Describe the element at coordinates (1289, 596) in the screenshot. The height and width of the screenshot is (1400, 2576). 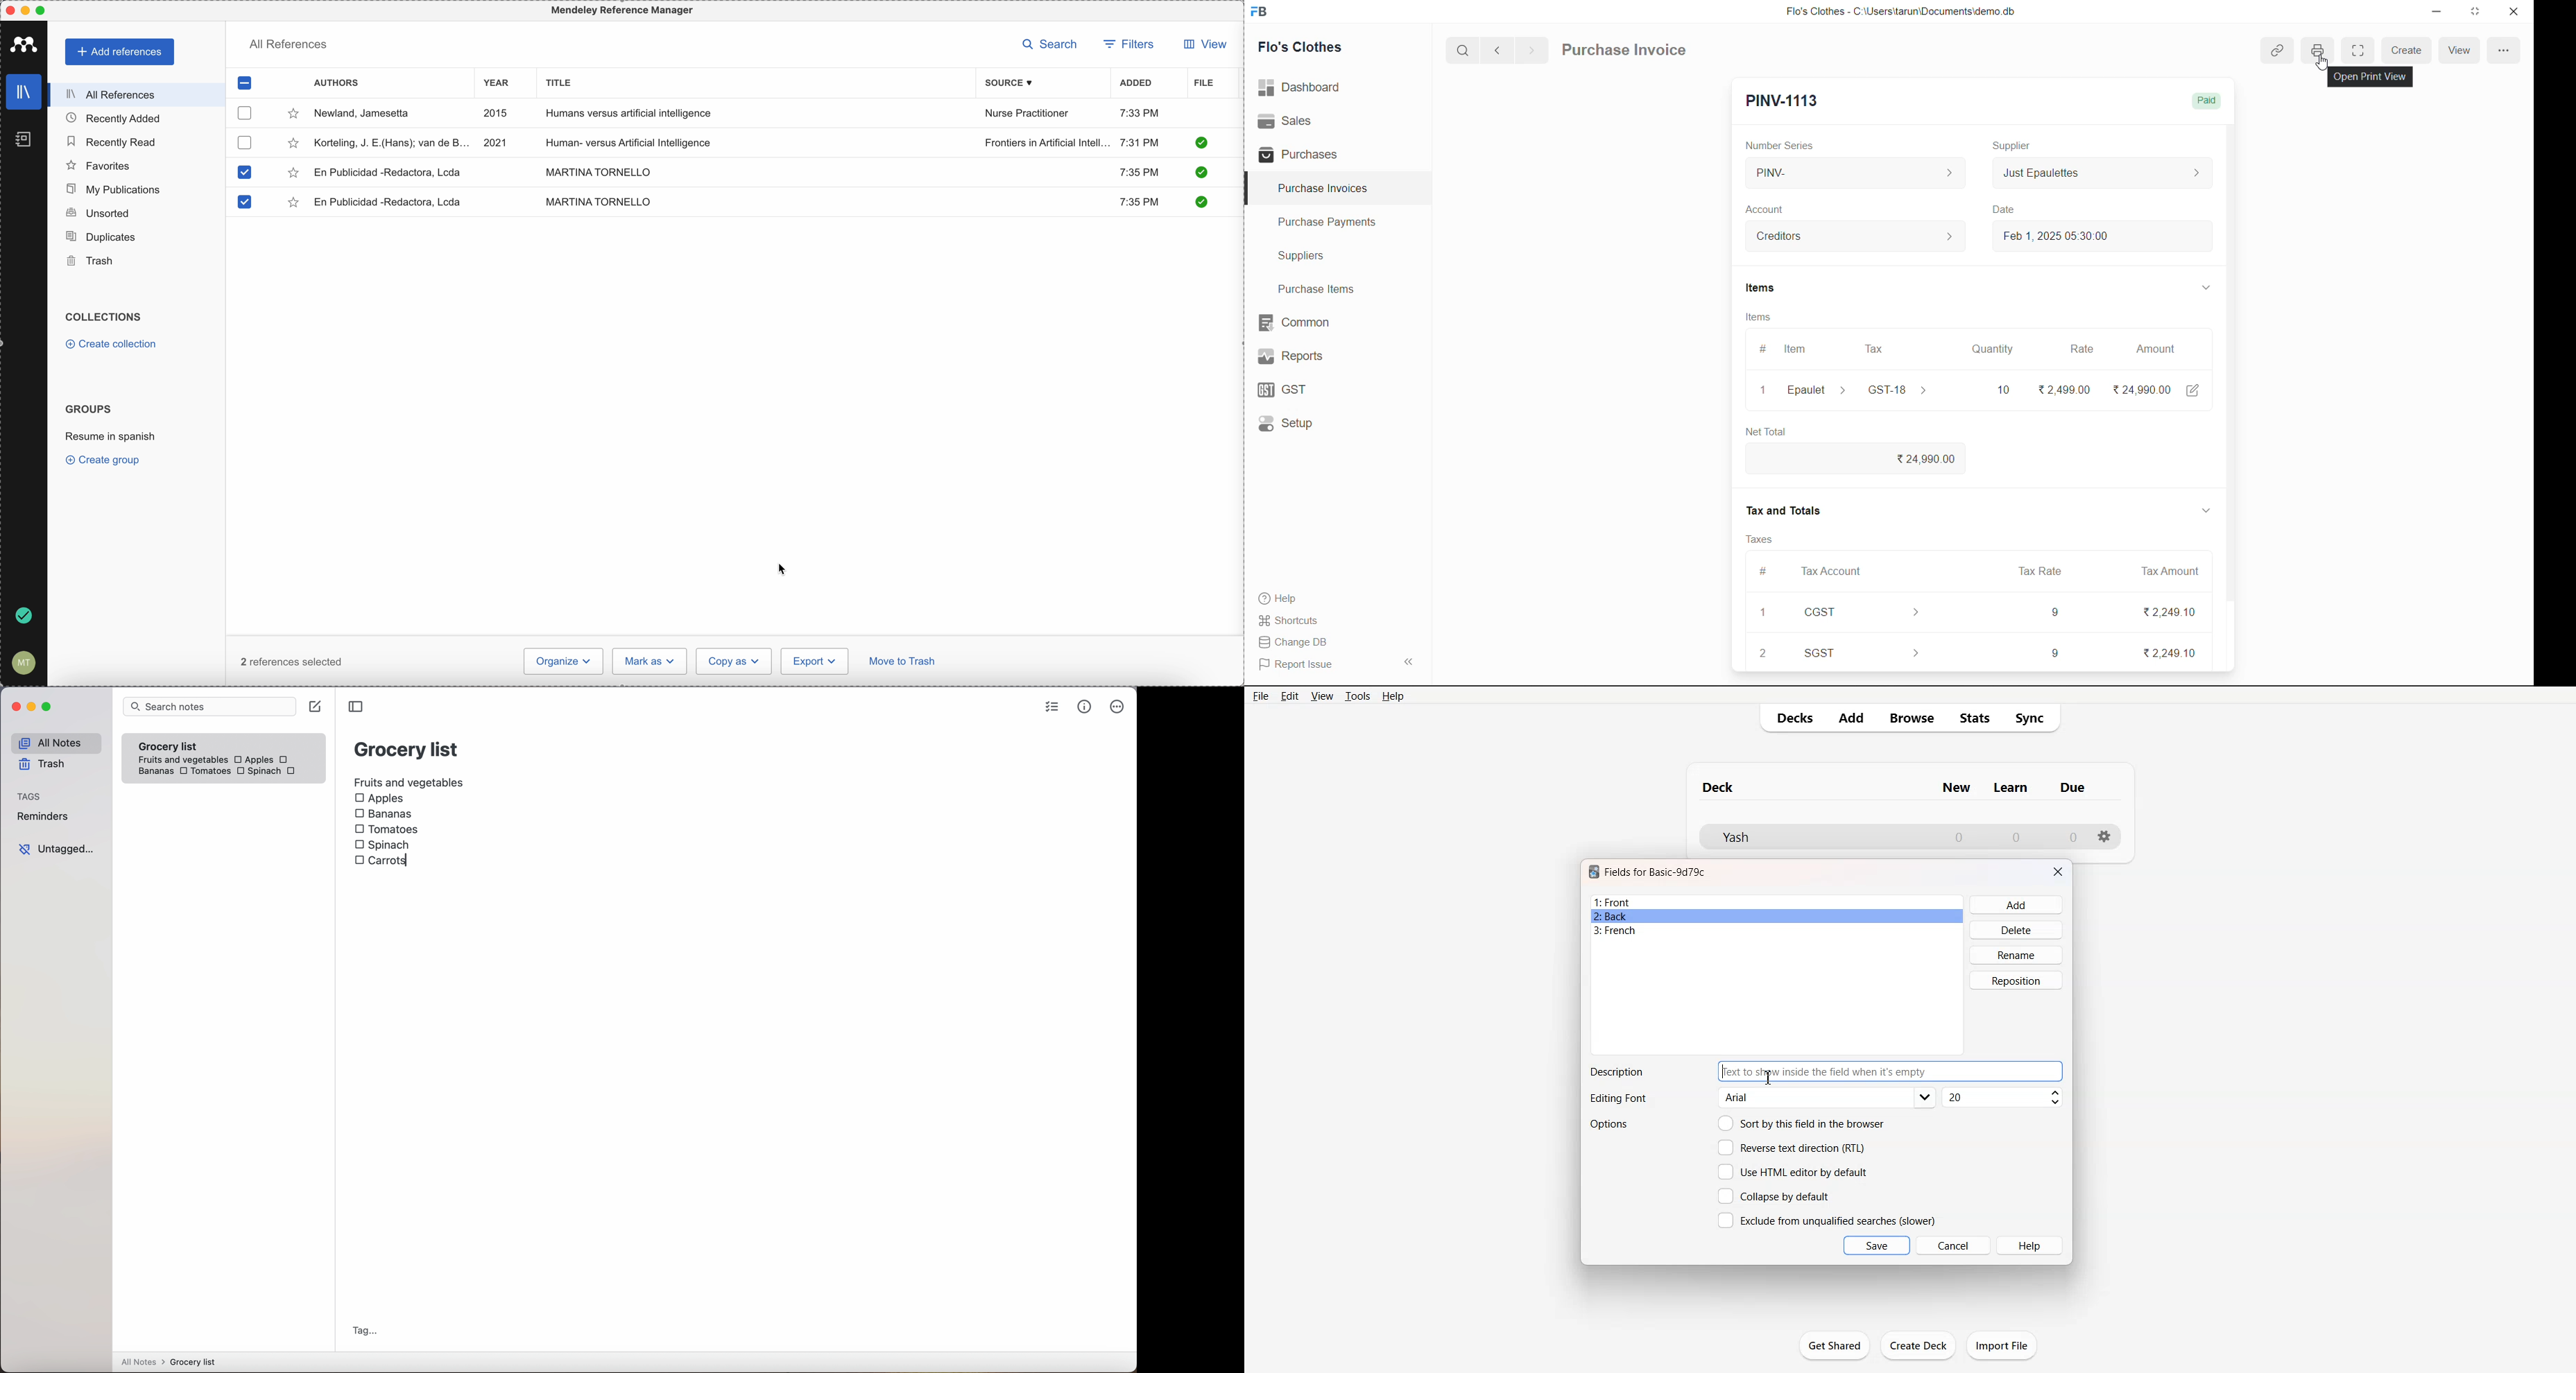
I see ` Help` at that location.